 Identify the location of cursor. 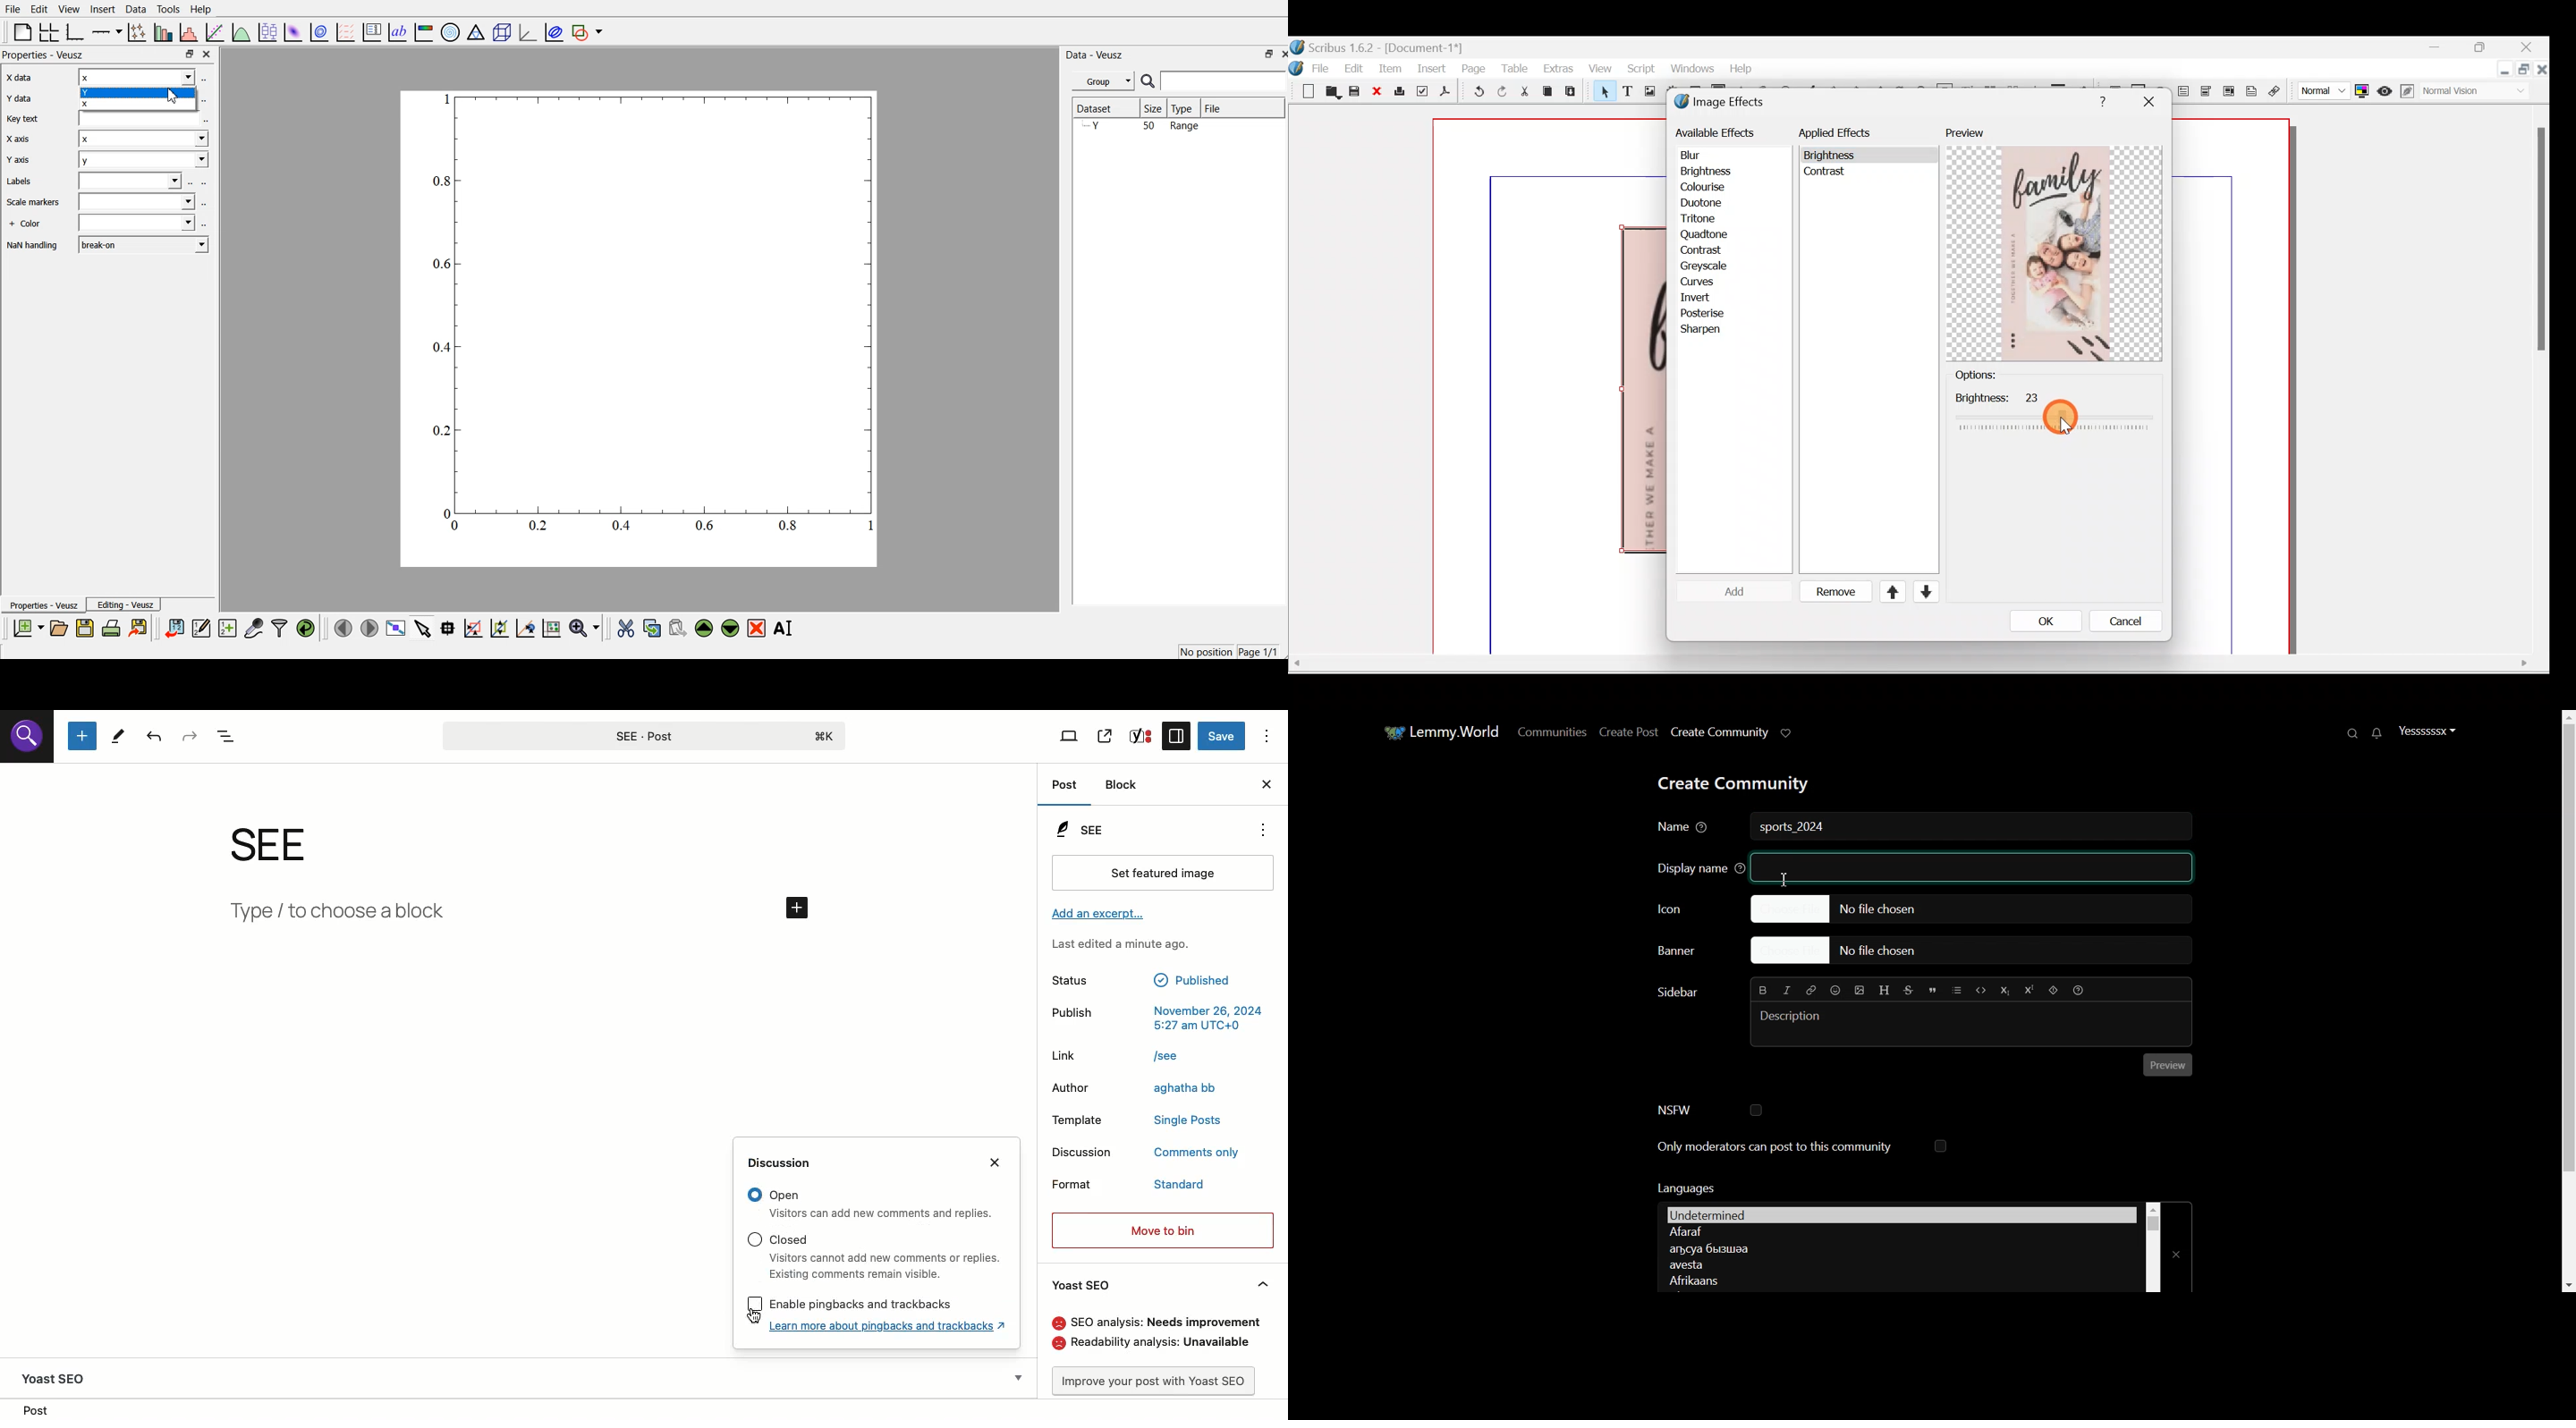
(175, 97).